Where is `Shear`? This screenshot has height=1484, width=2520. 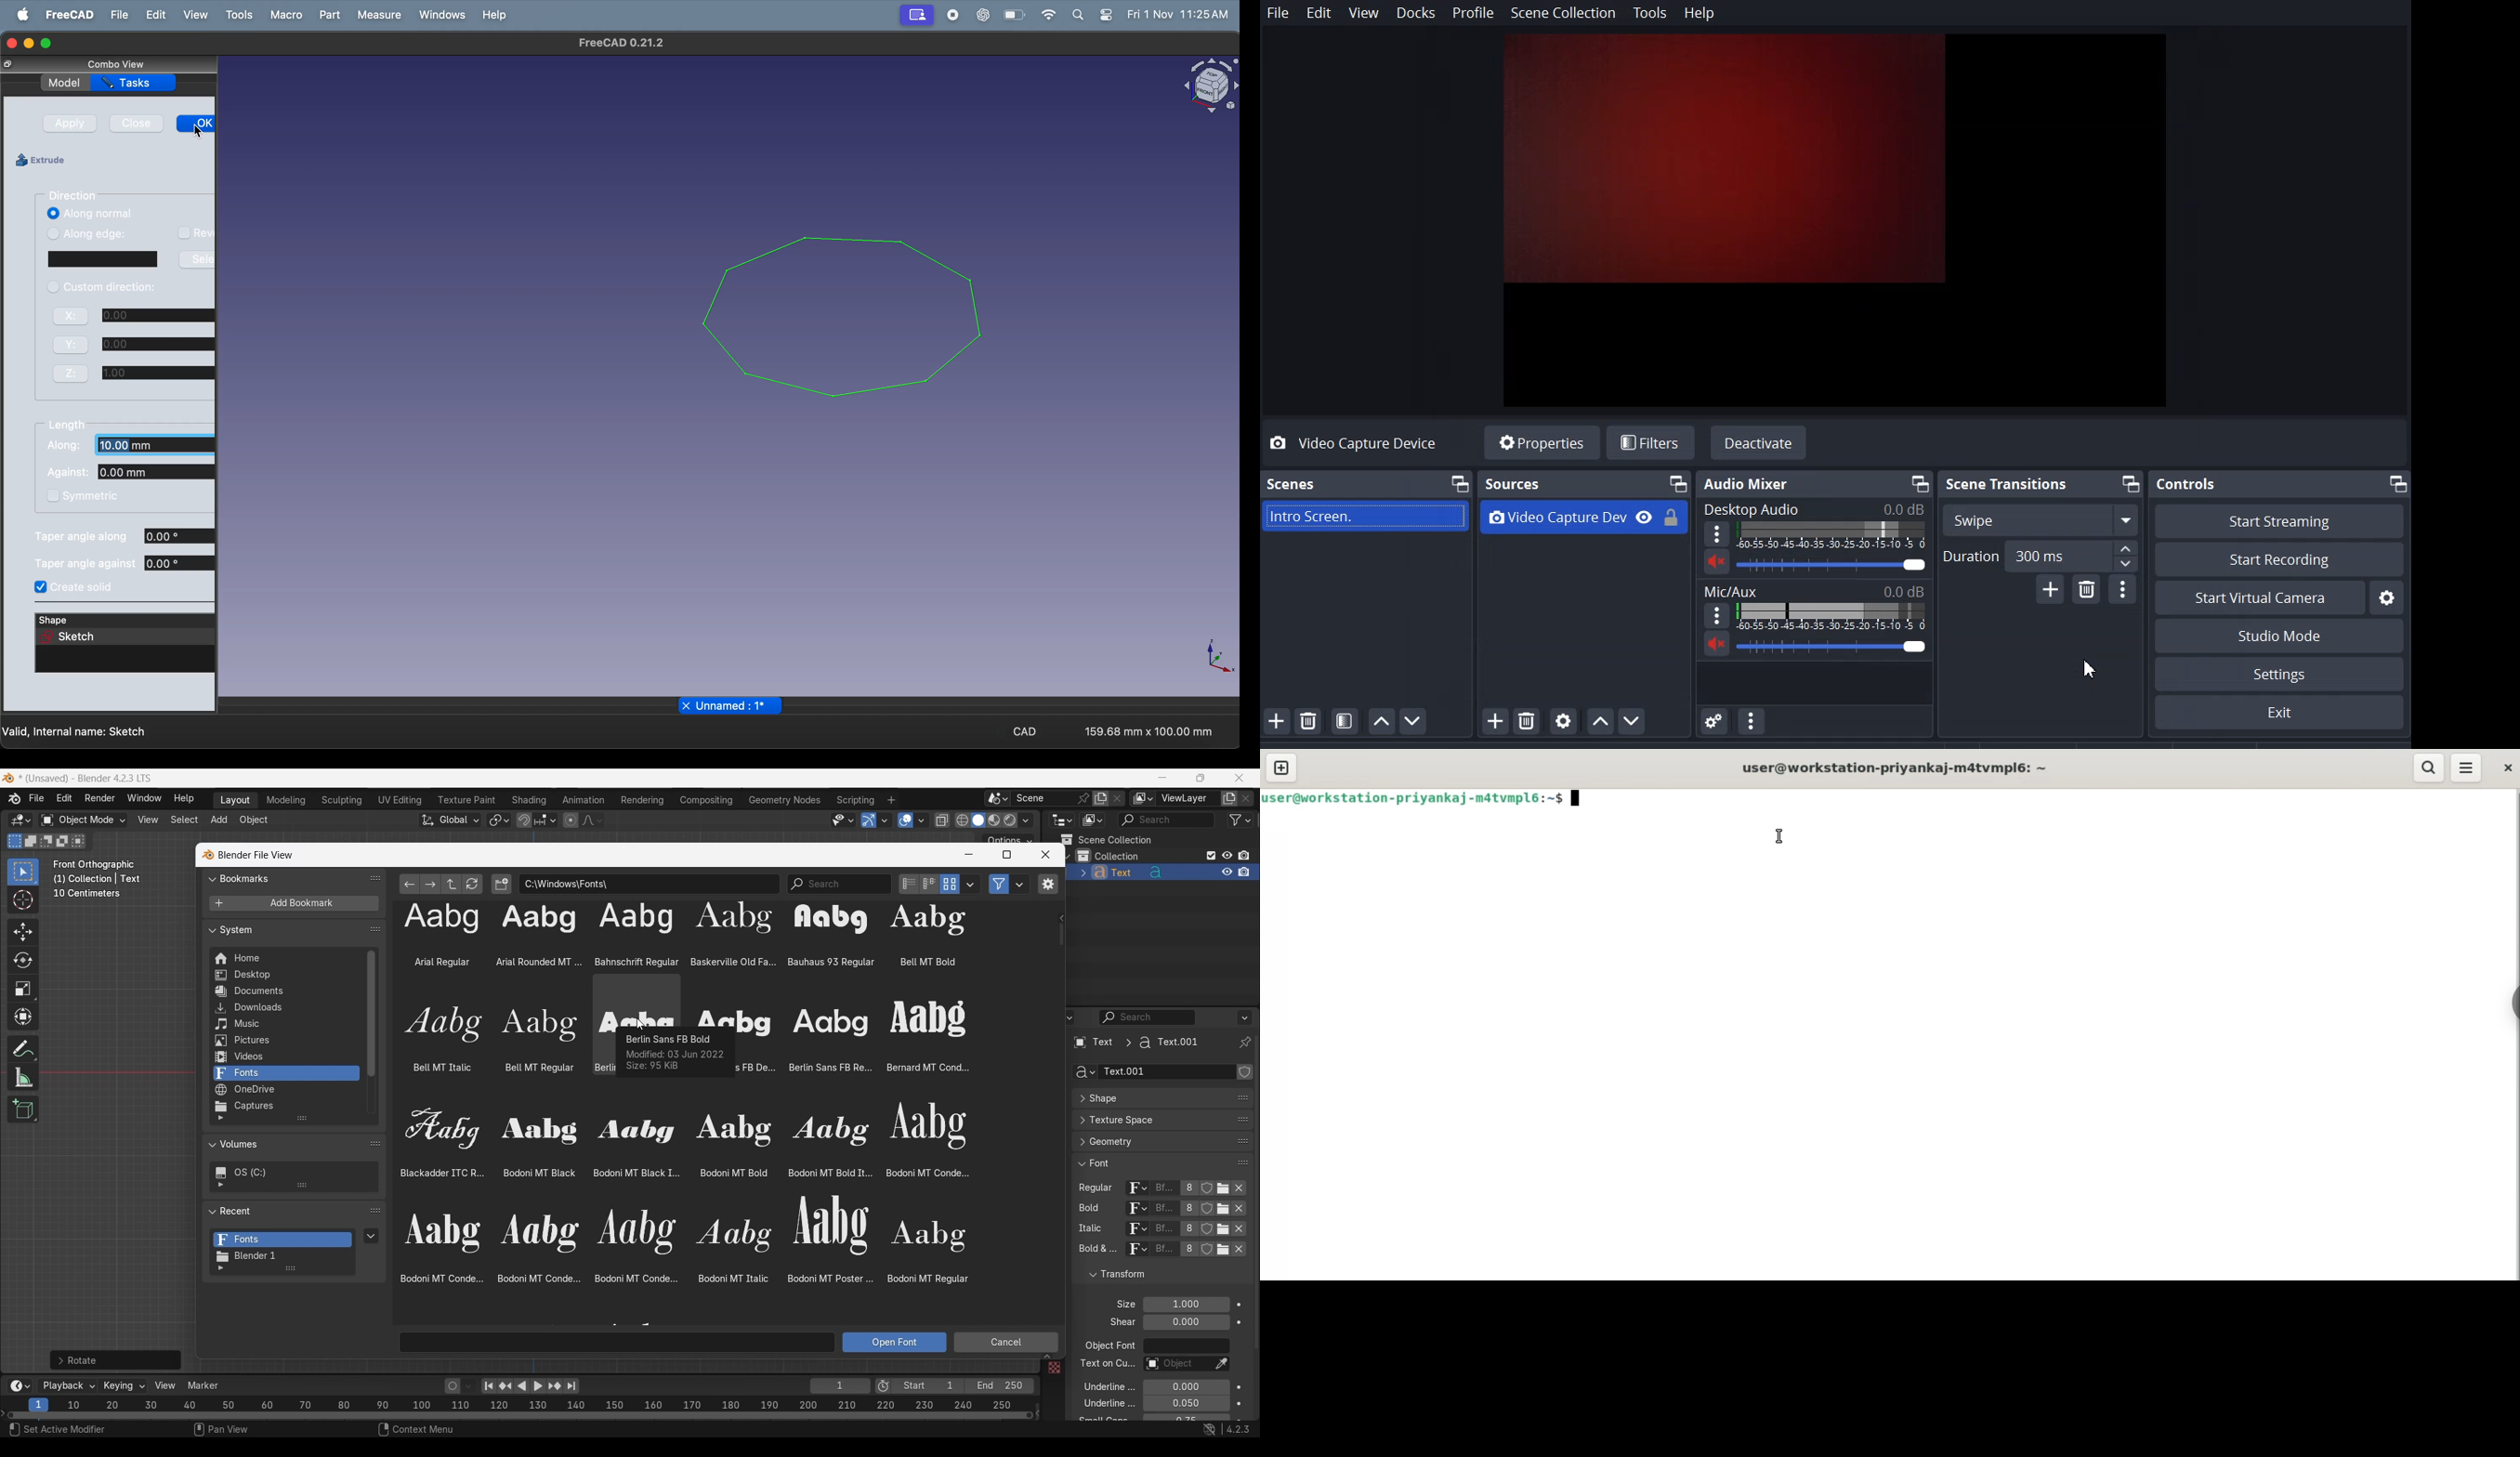
Shear is located at coordinates (1186, 1323).